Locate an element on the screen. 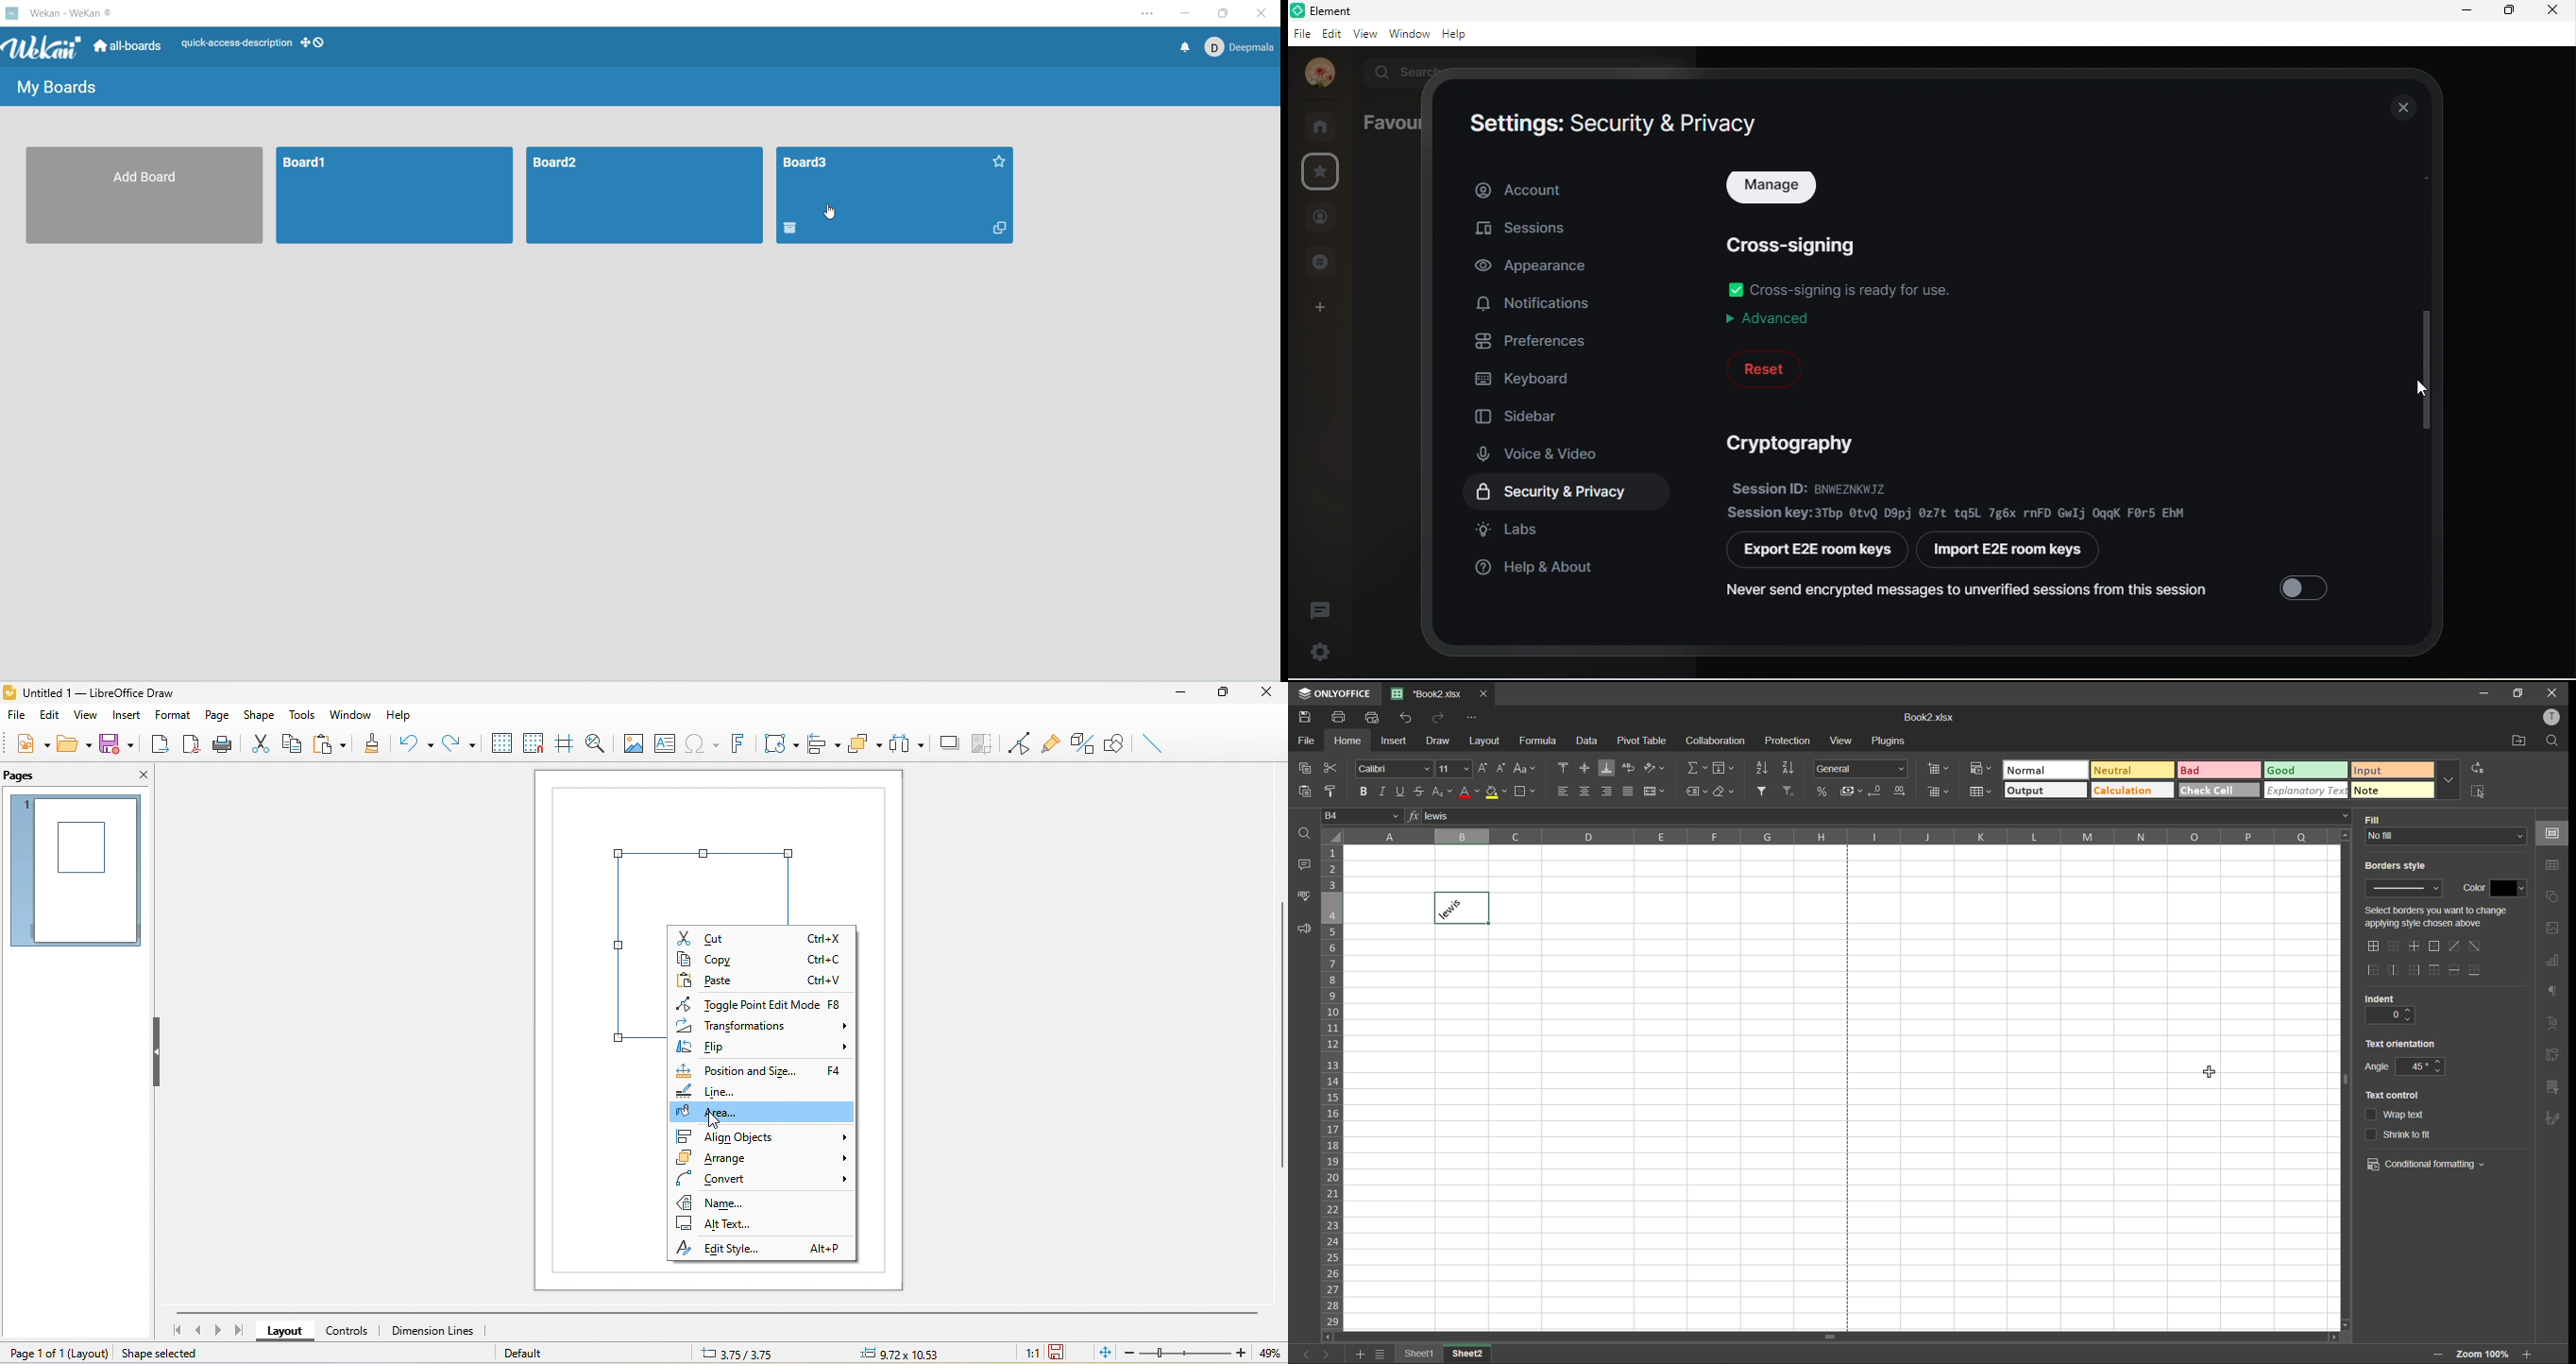 The height and width of the screenshot is (1372, 2576). text is located at coordinates (2557, 1024).